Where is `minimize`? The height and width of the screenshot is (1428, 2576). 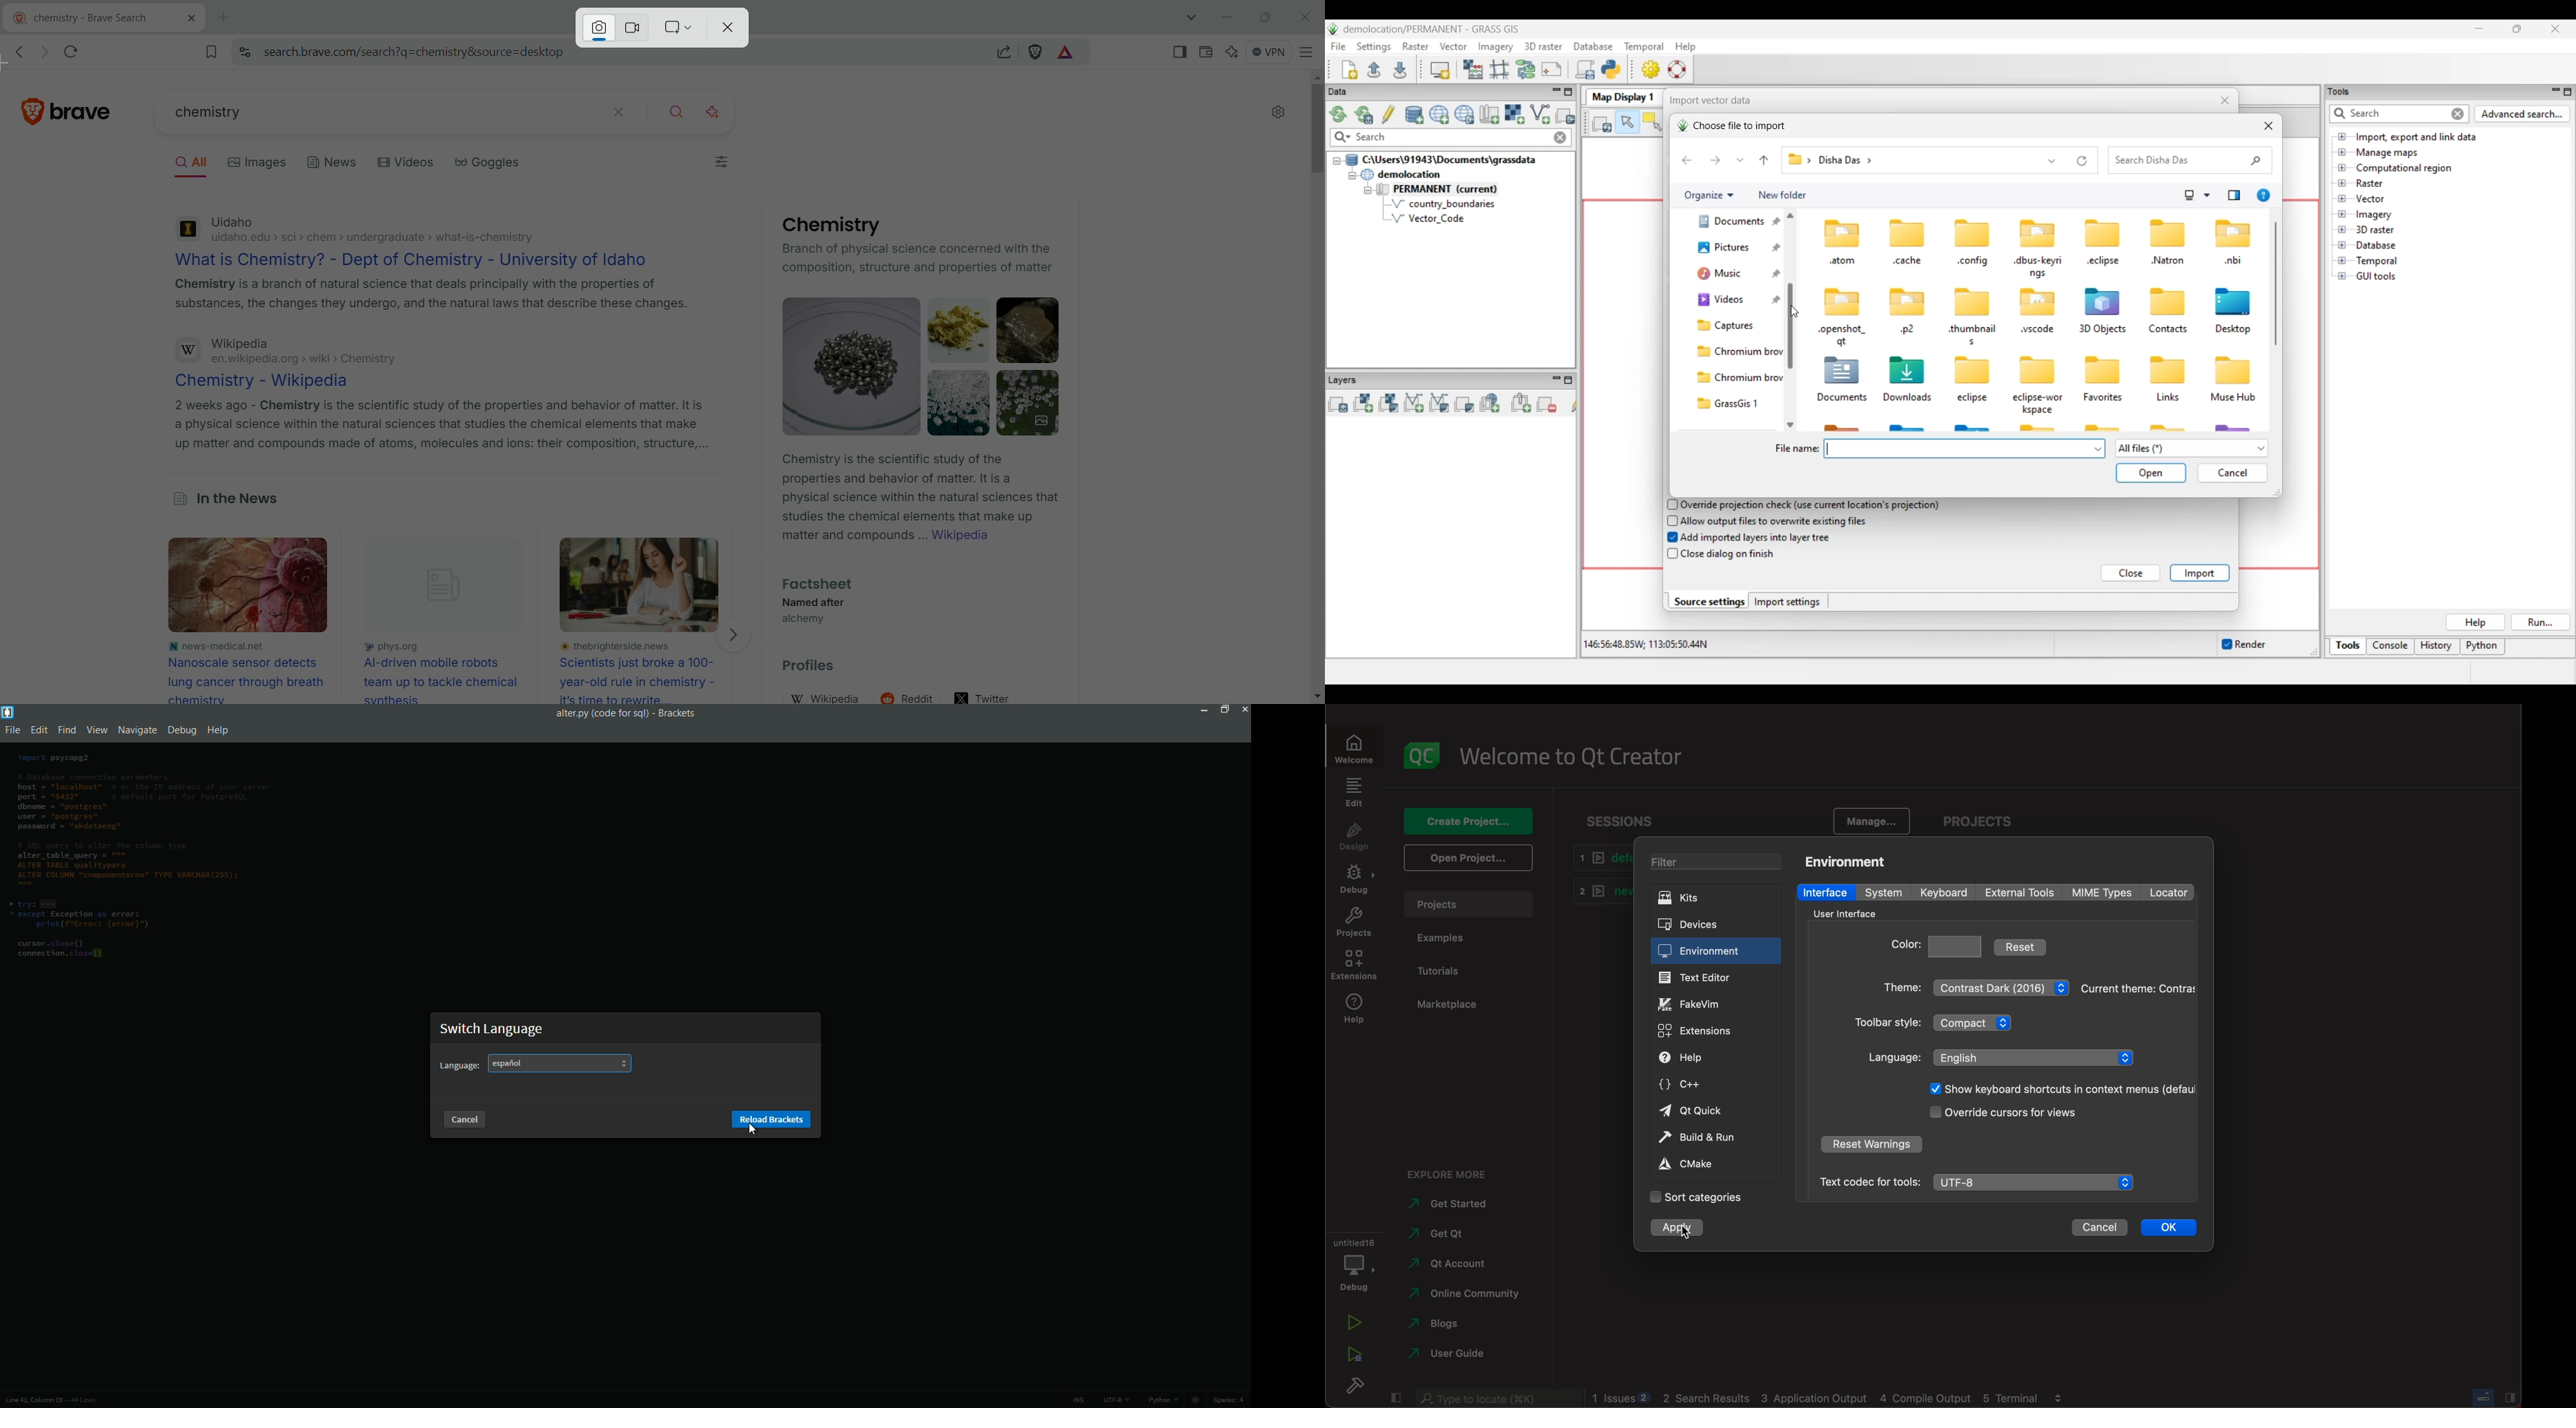
minimize is located at coordinates (1206, 711).